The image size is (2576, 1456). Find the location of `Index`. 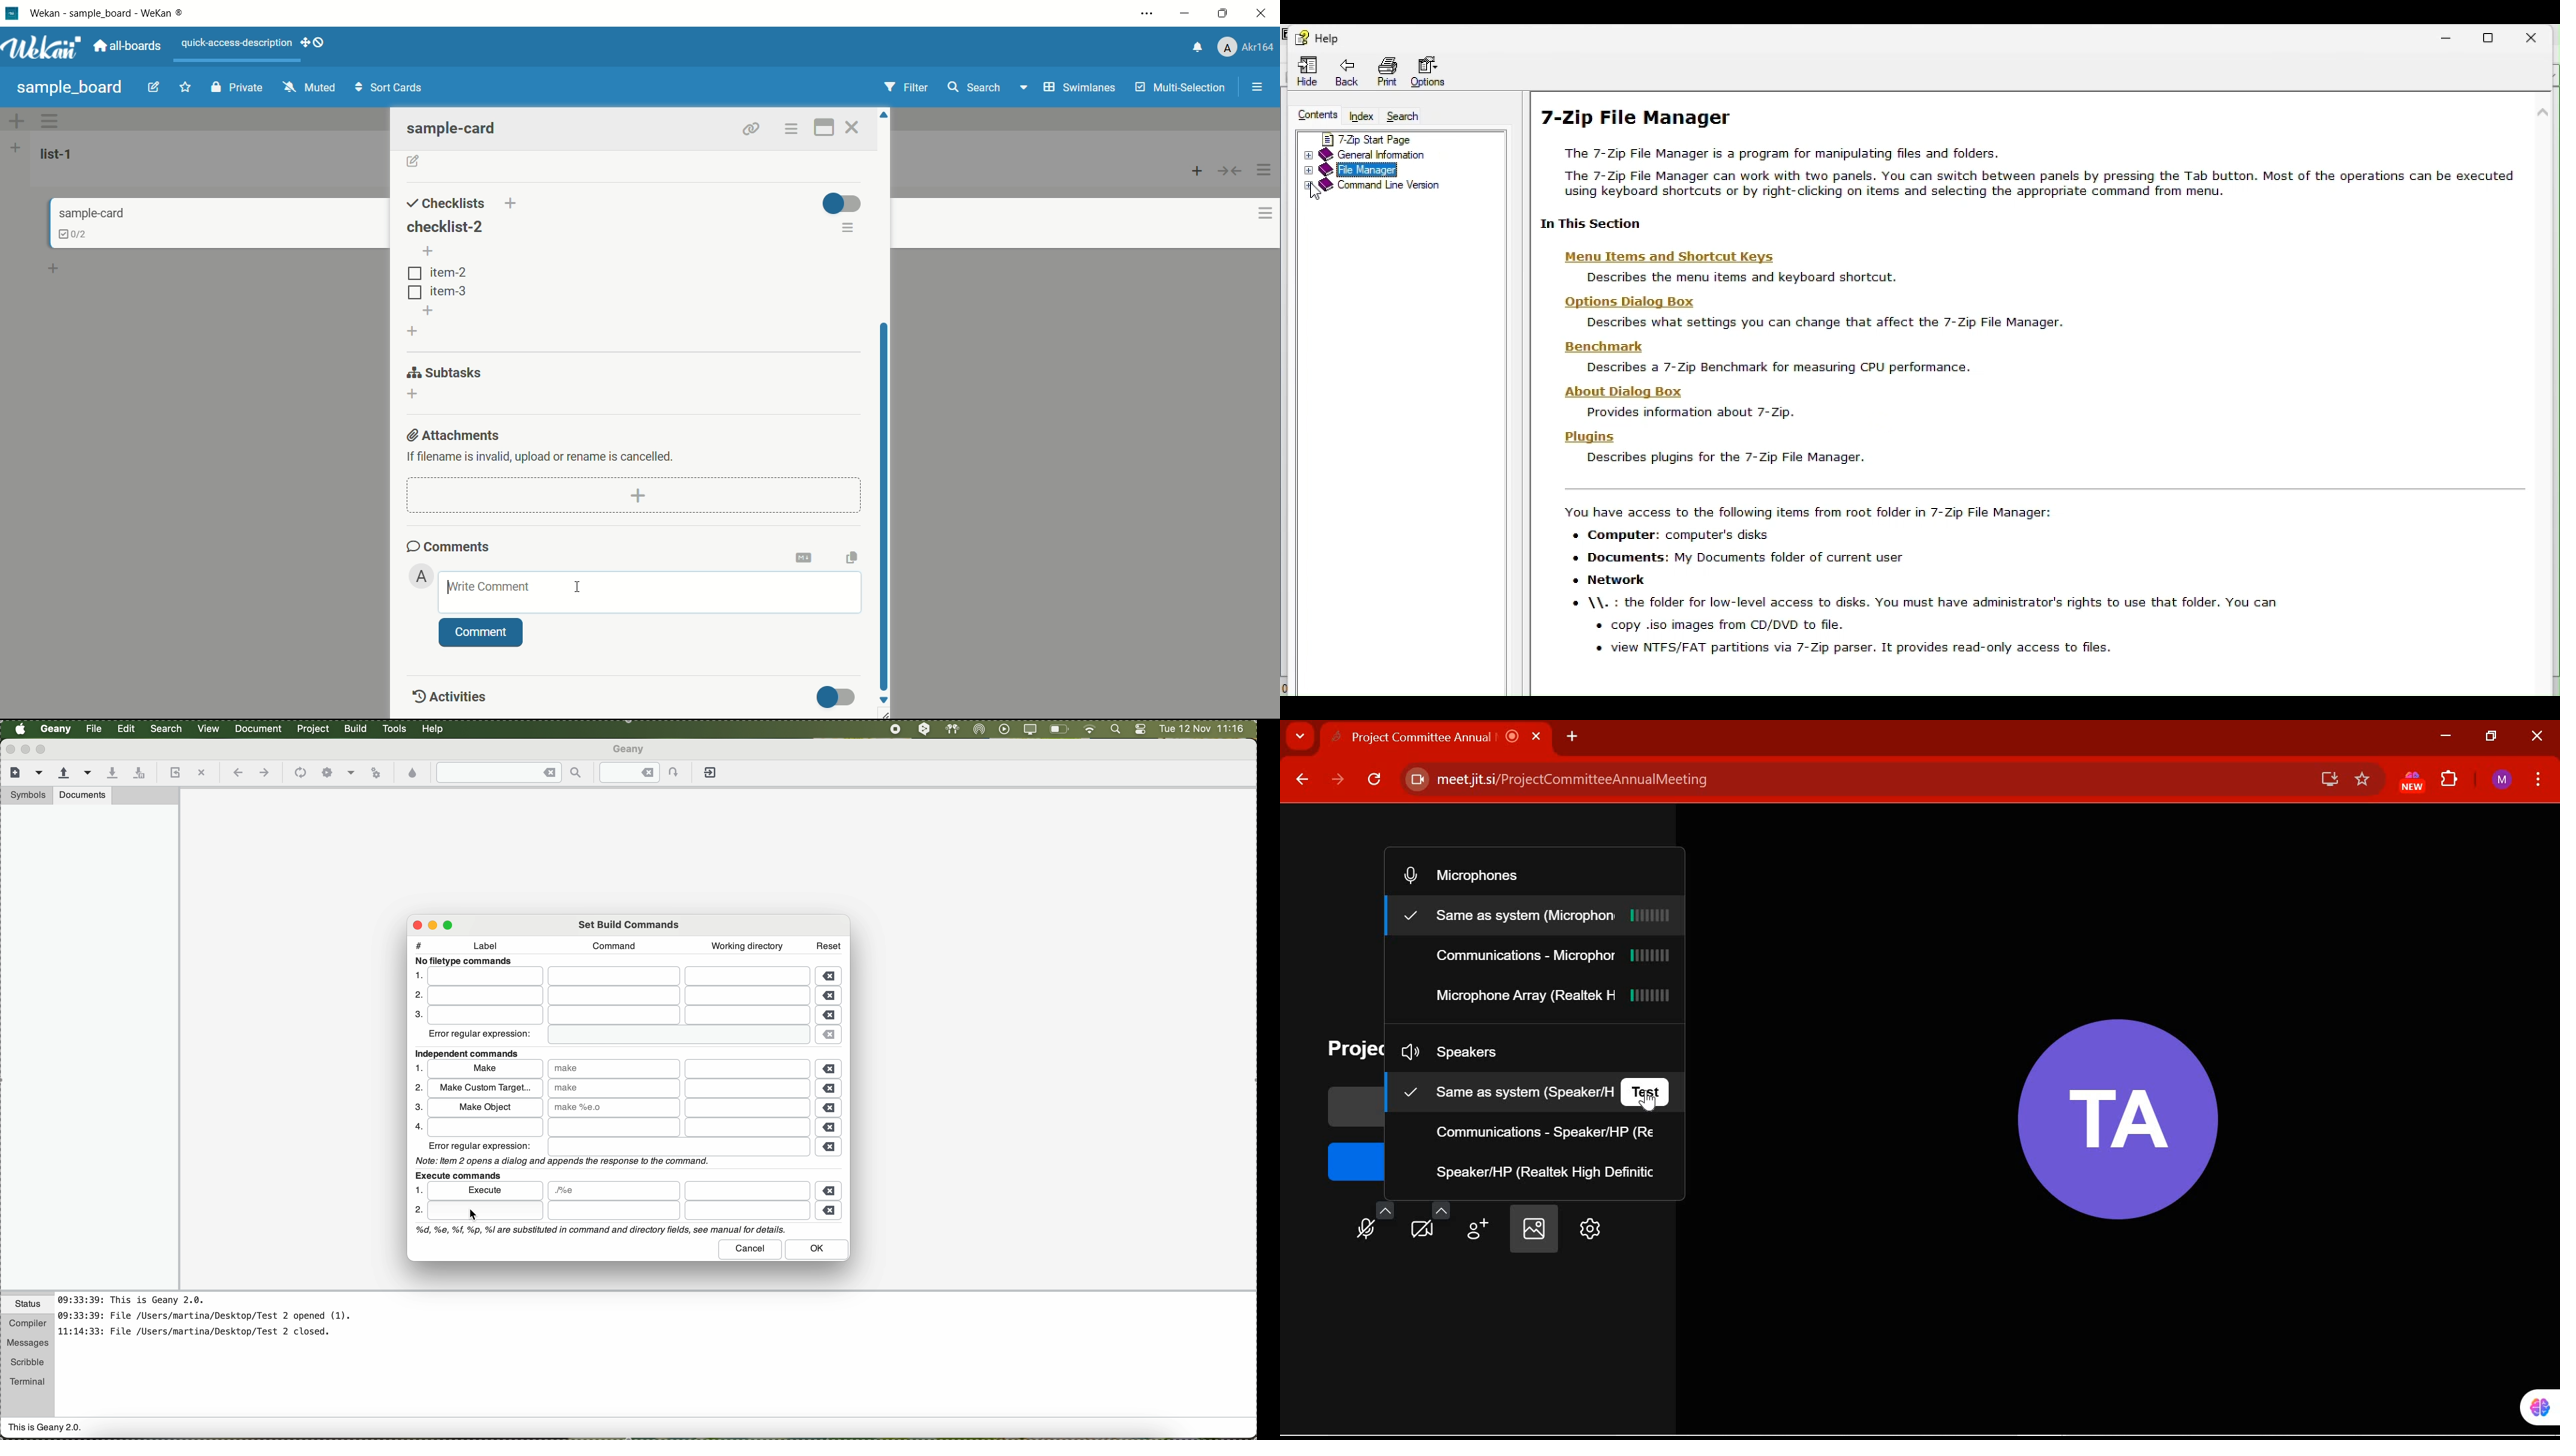

Index is located at coordinates (1359, 115).